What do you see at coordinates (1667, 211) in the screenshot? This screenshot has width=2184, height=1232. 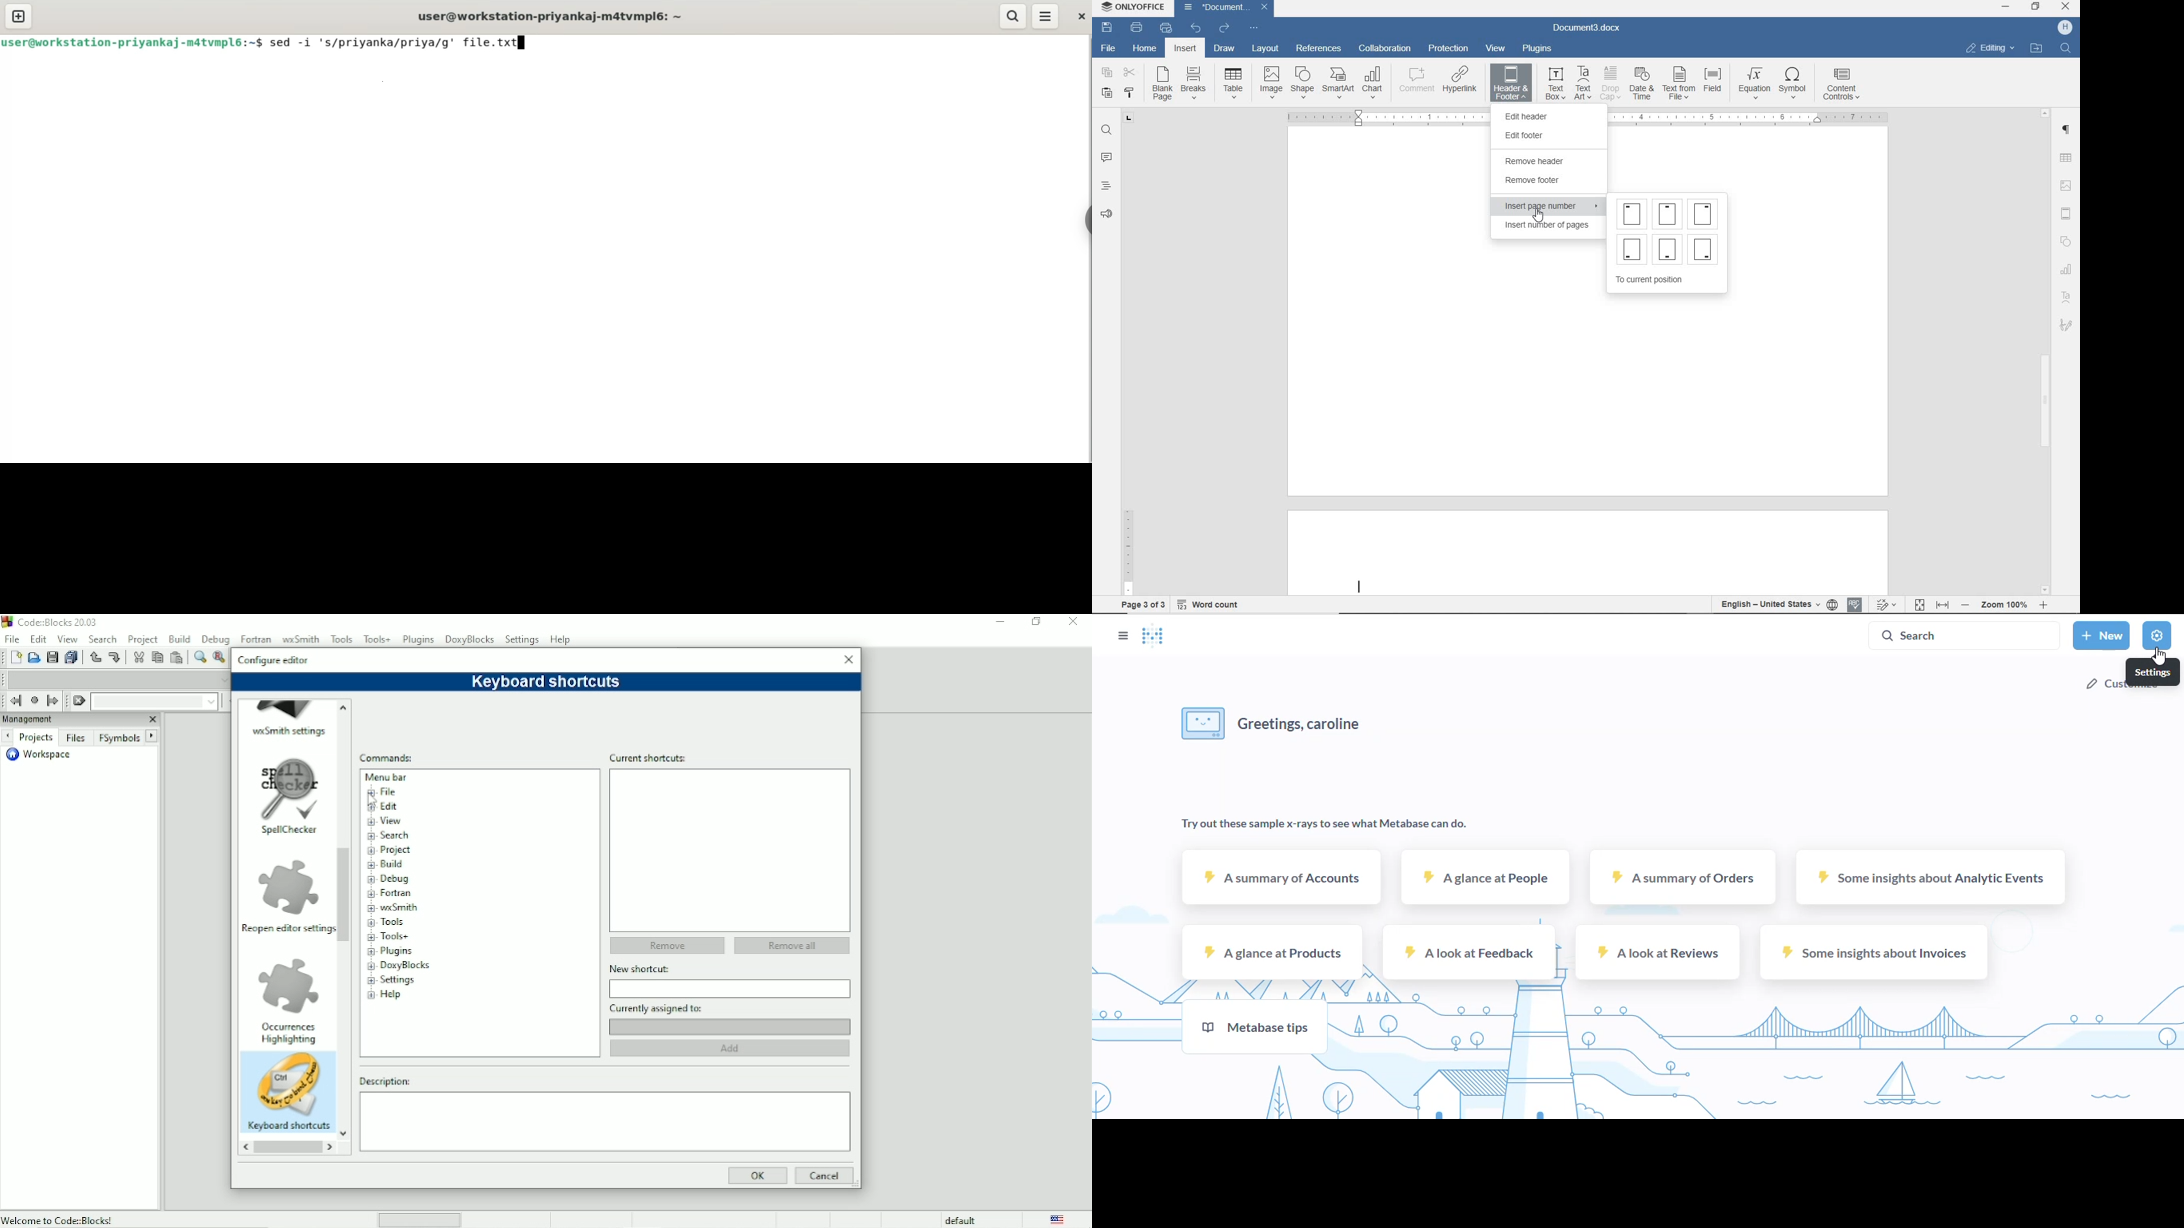 I see `Page number at top center` at bounding box center [1667, 211].